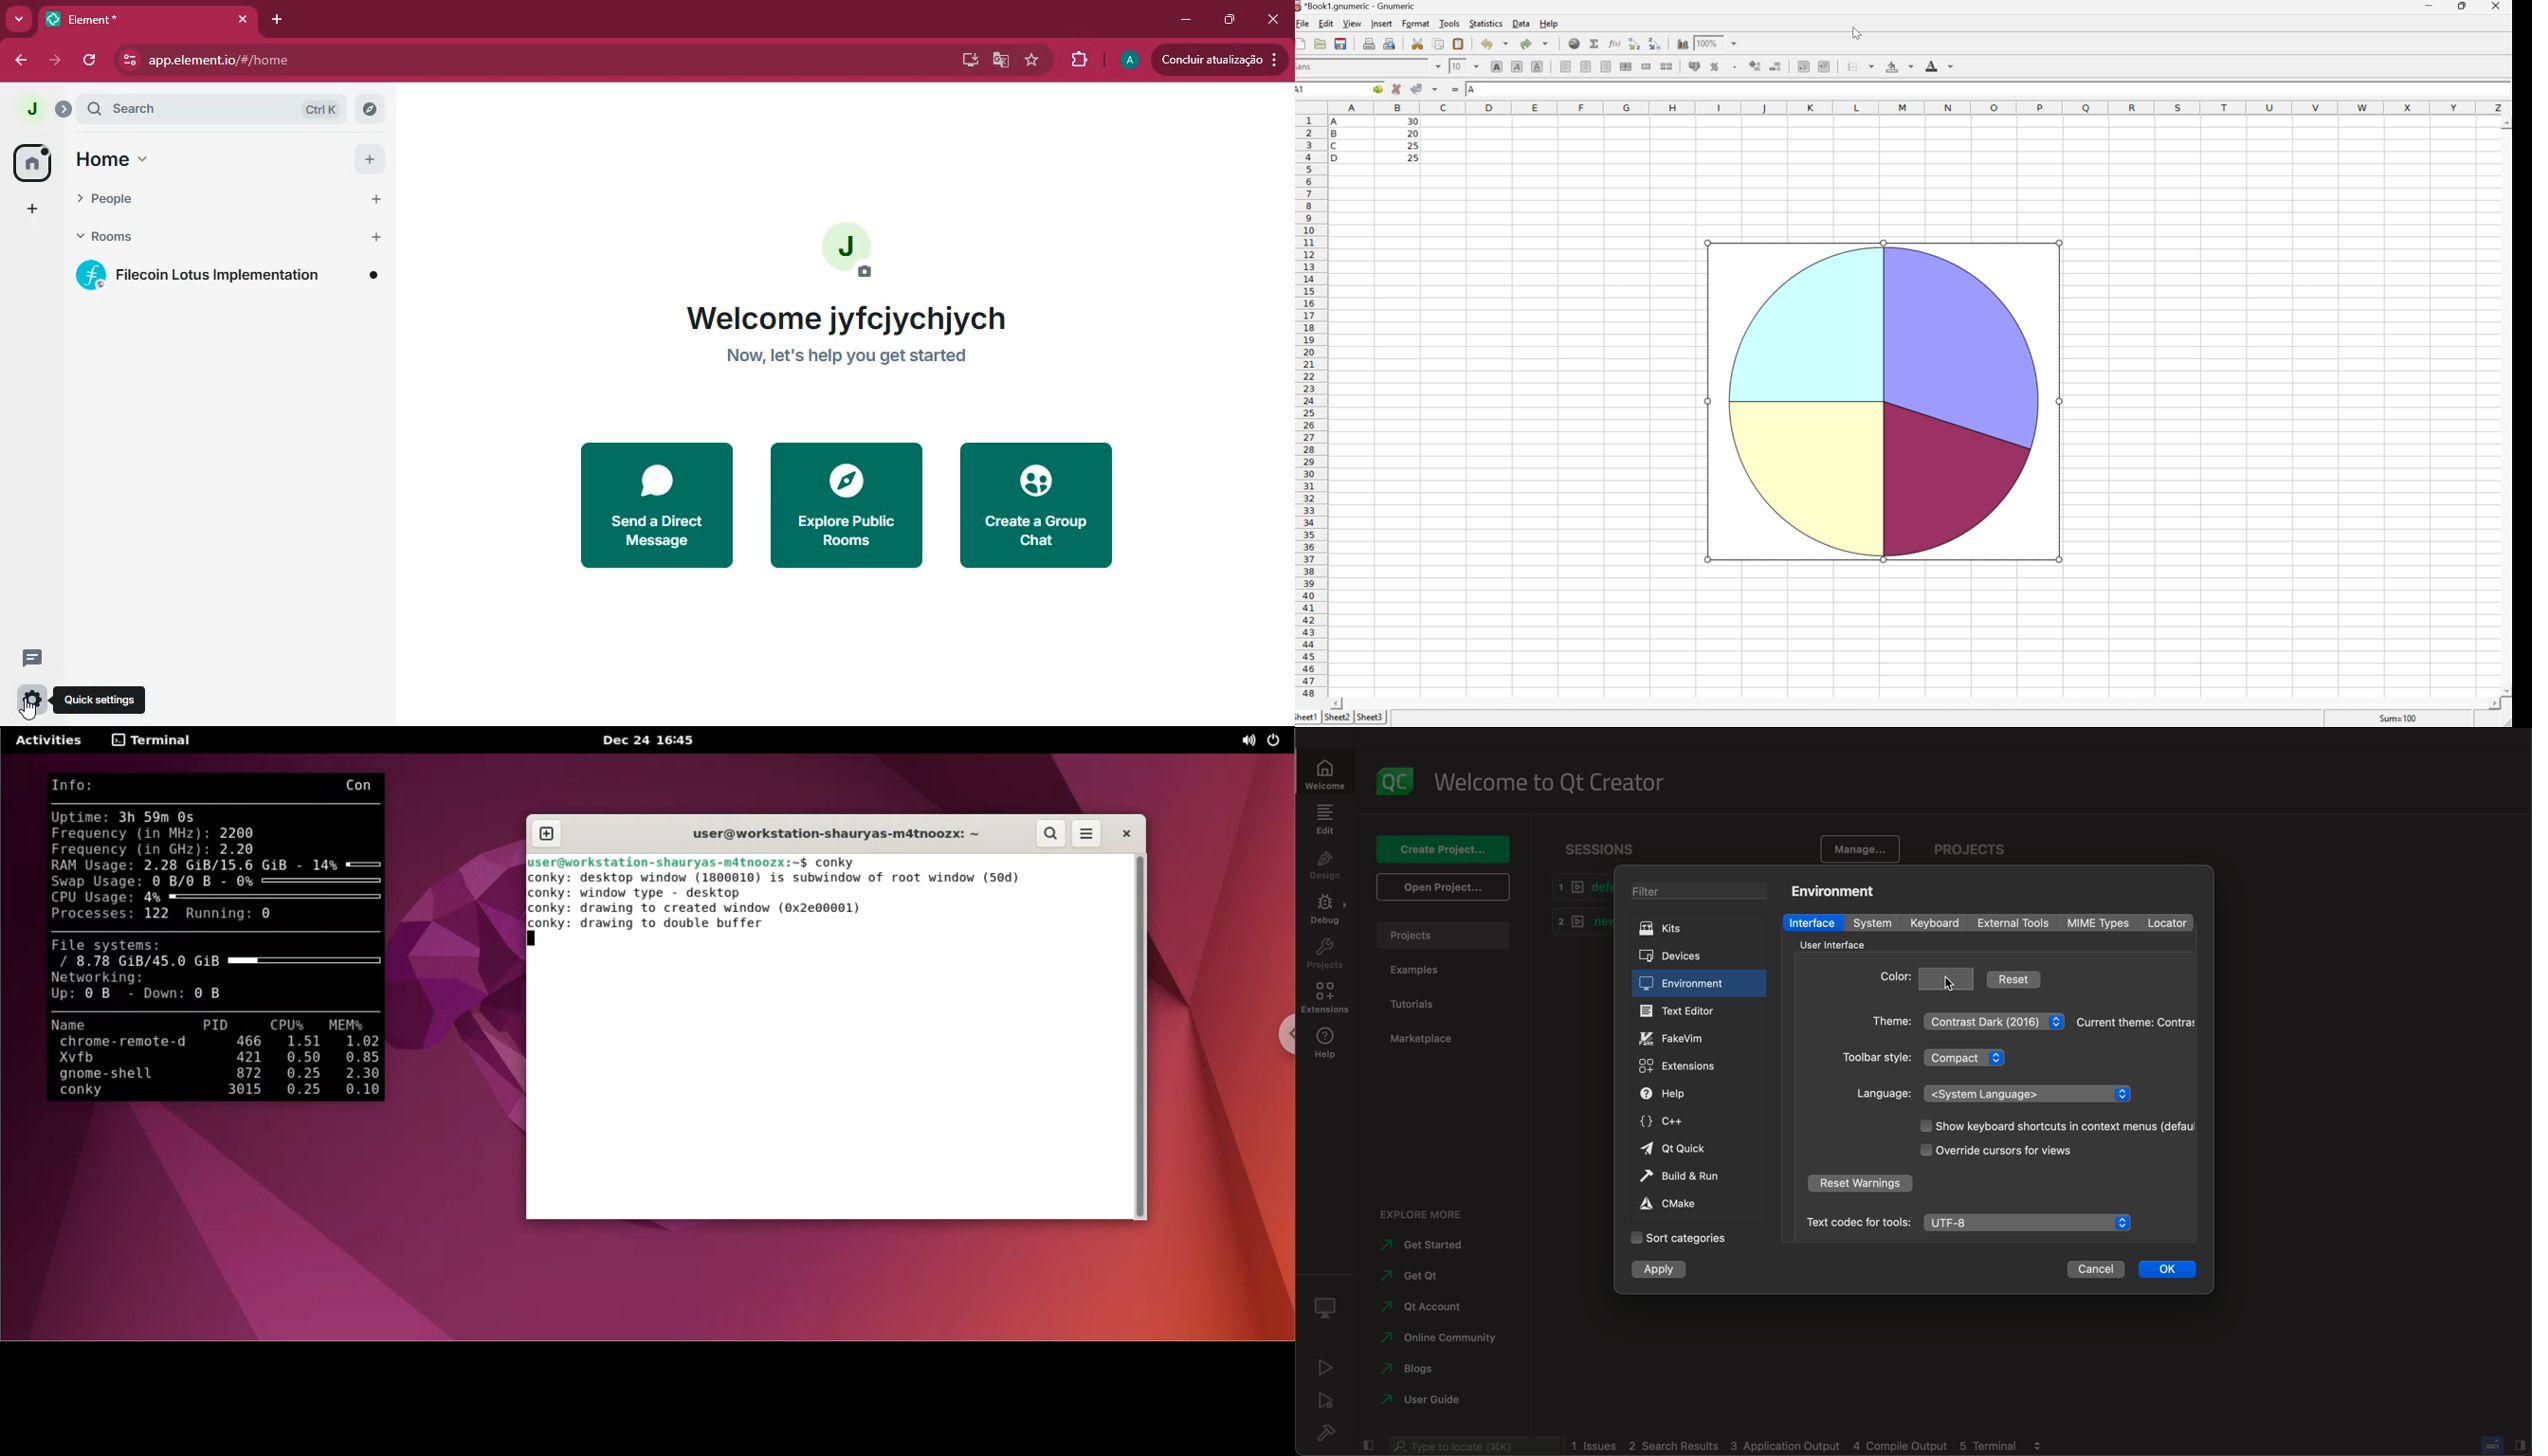 The image size is (2548, 1456). Describe the element at coordinates (1941, 66) in the screenshot. I see `Foreground` at that location.